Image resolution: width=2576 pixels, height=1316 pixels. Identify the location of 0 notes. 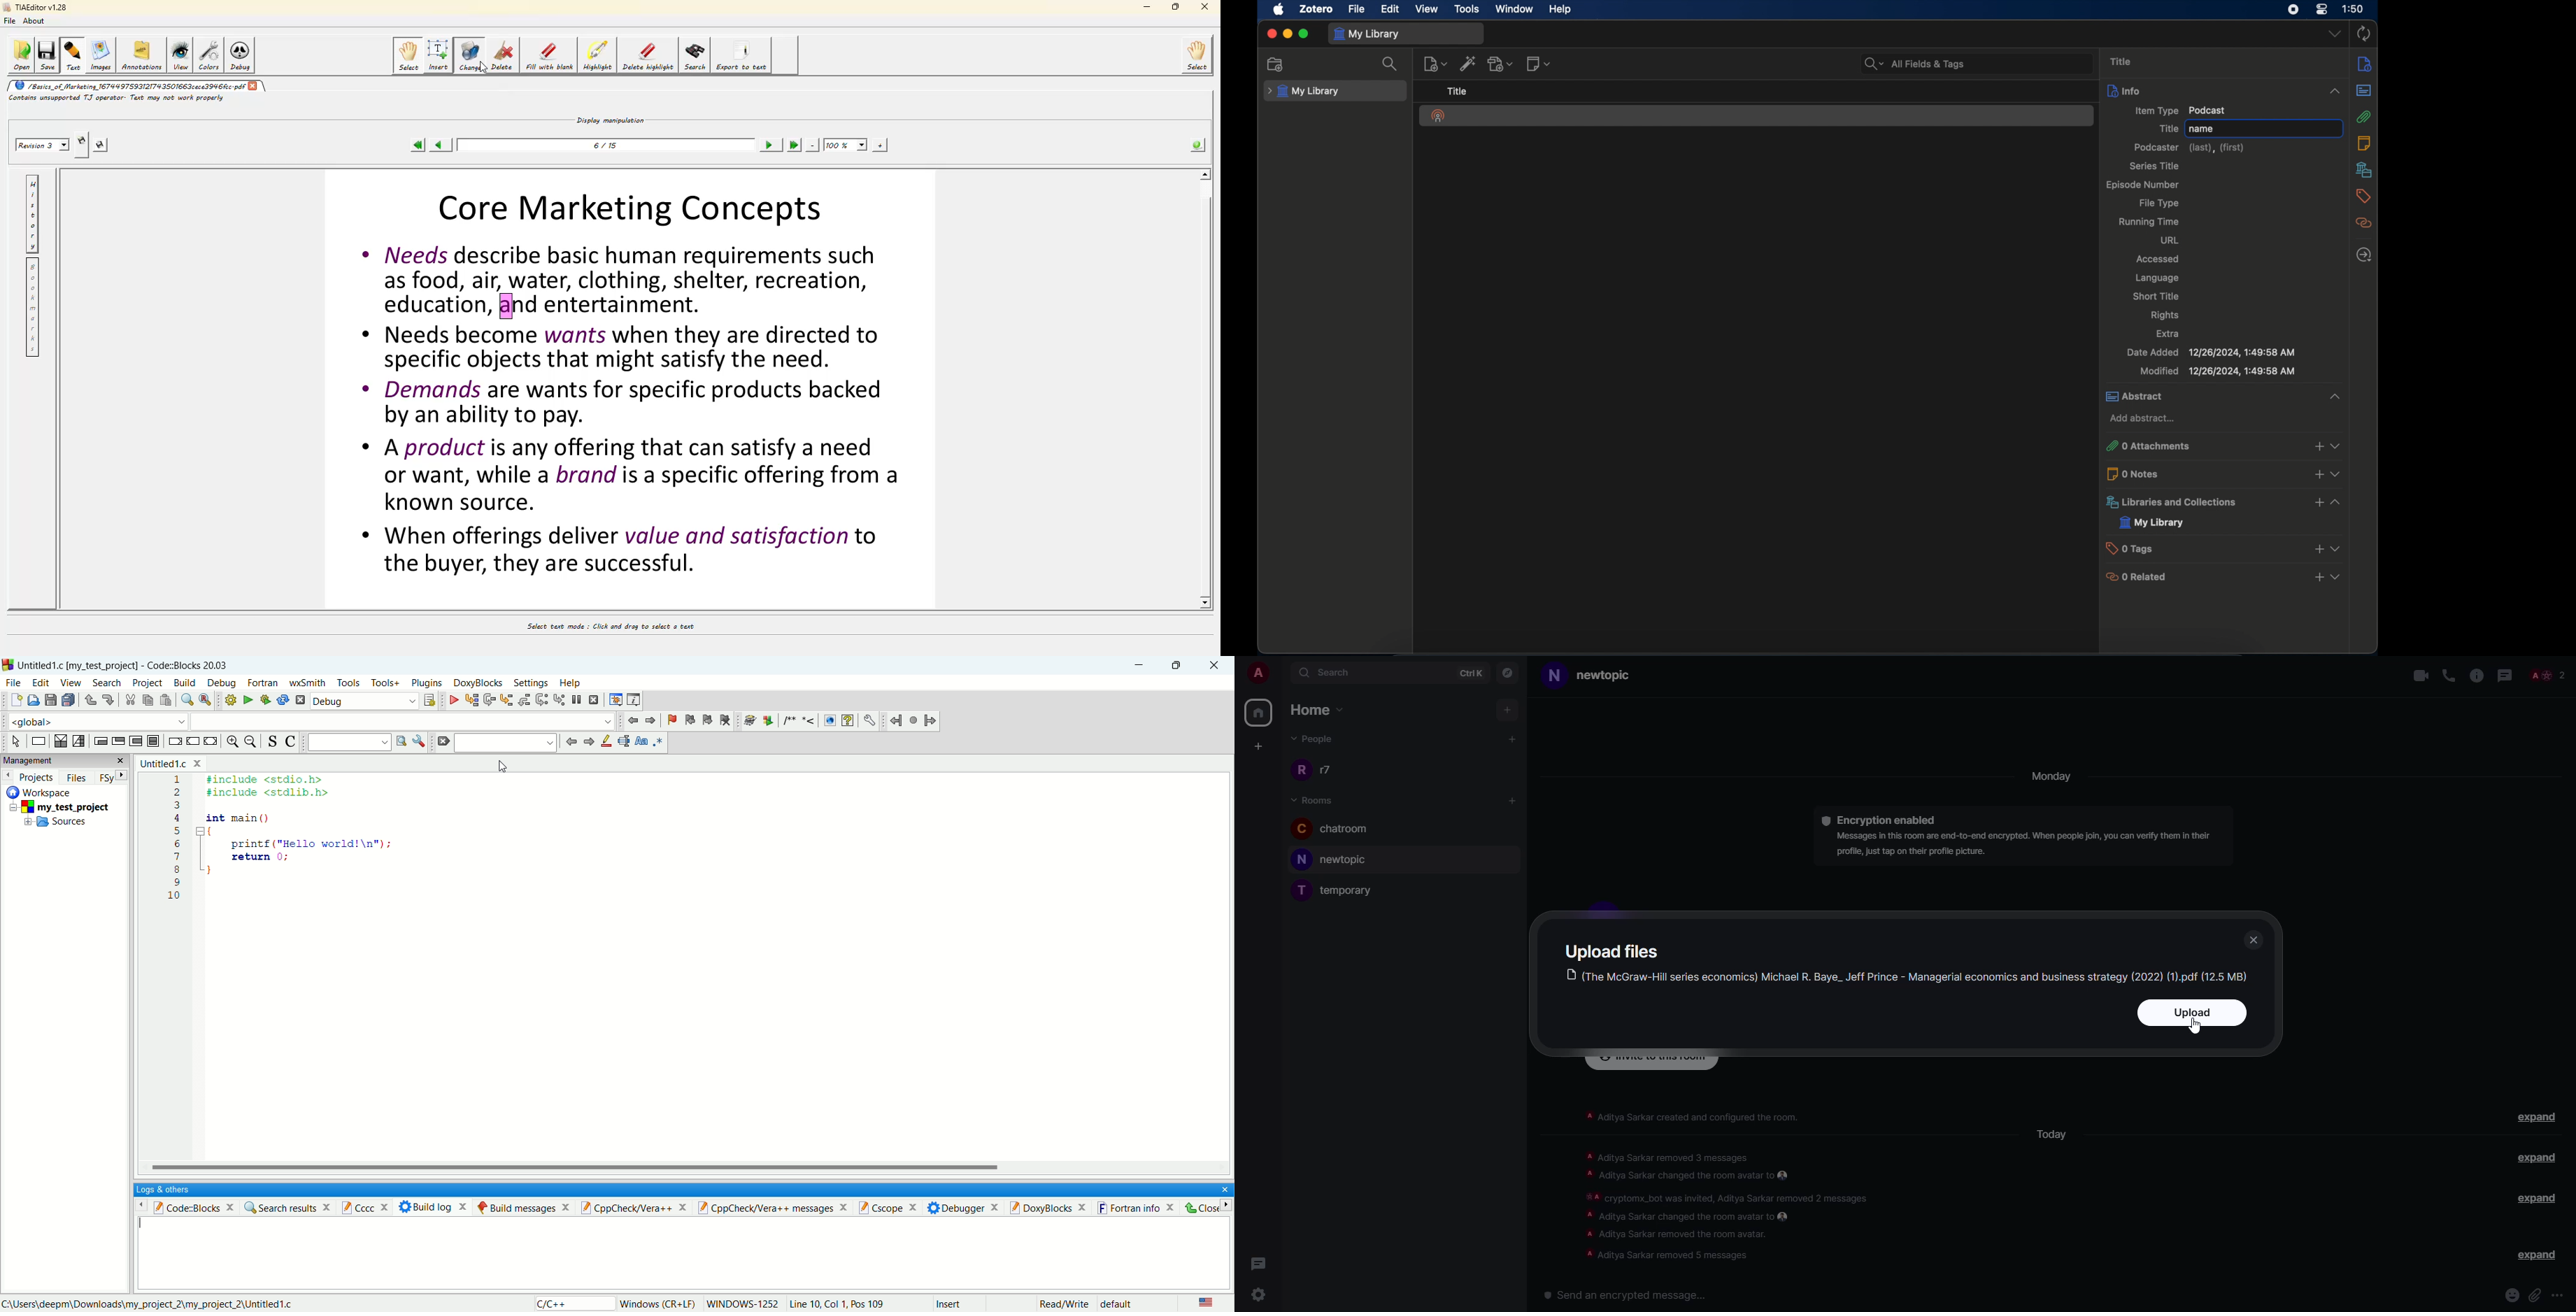
(2225, 473).